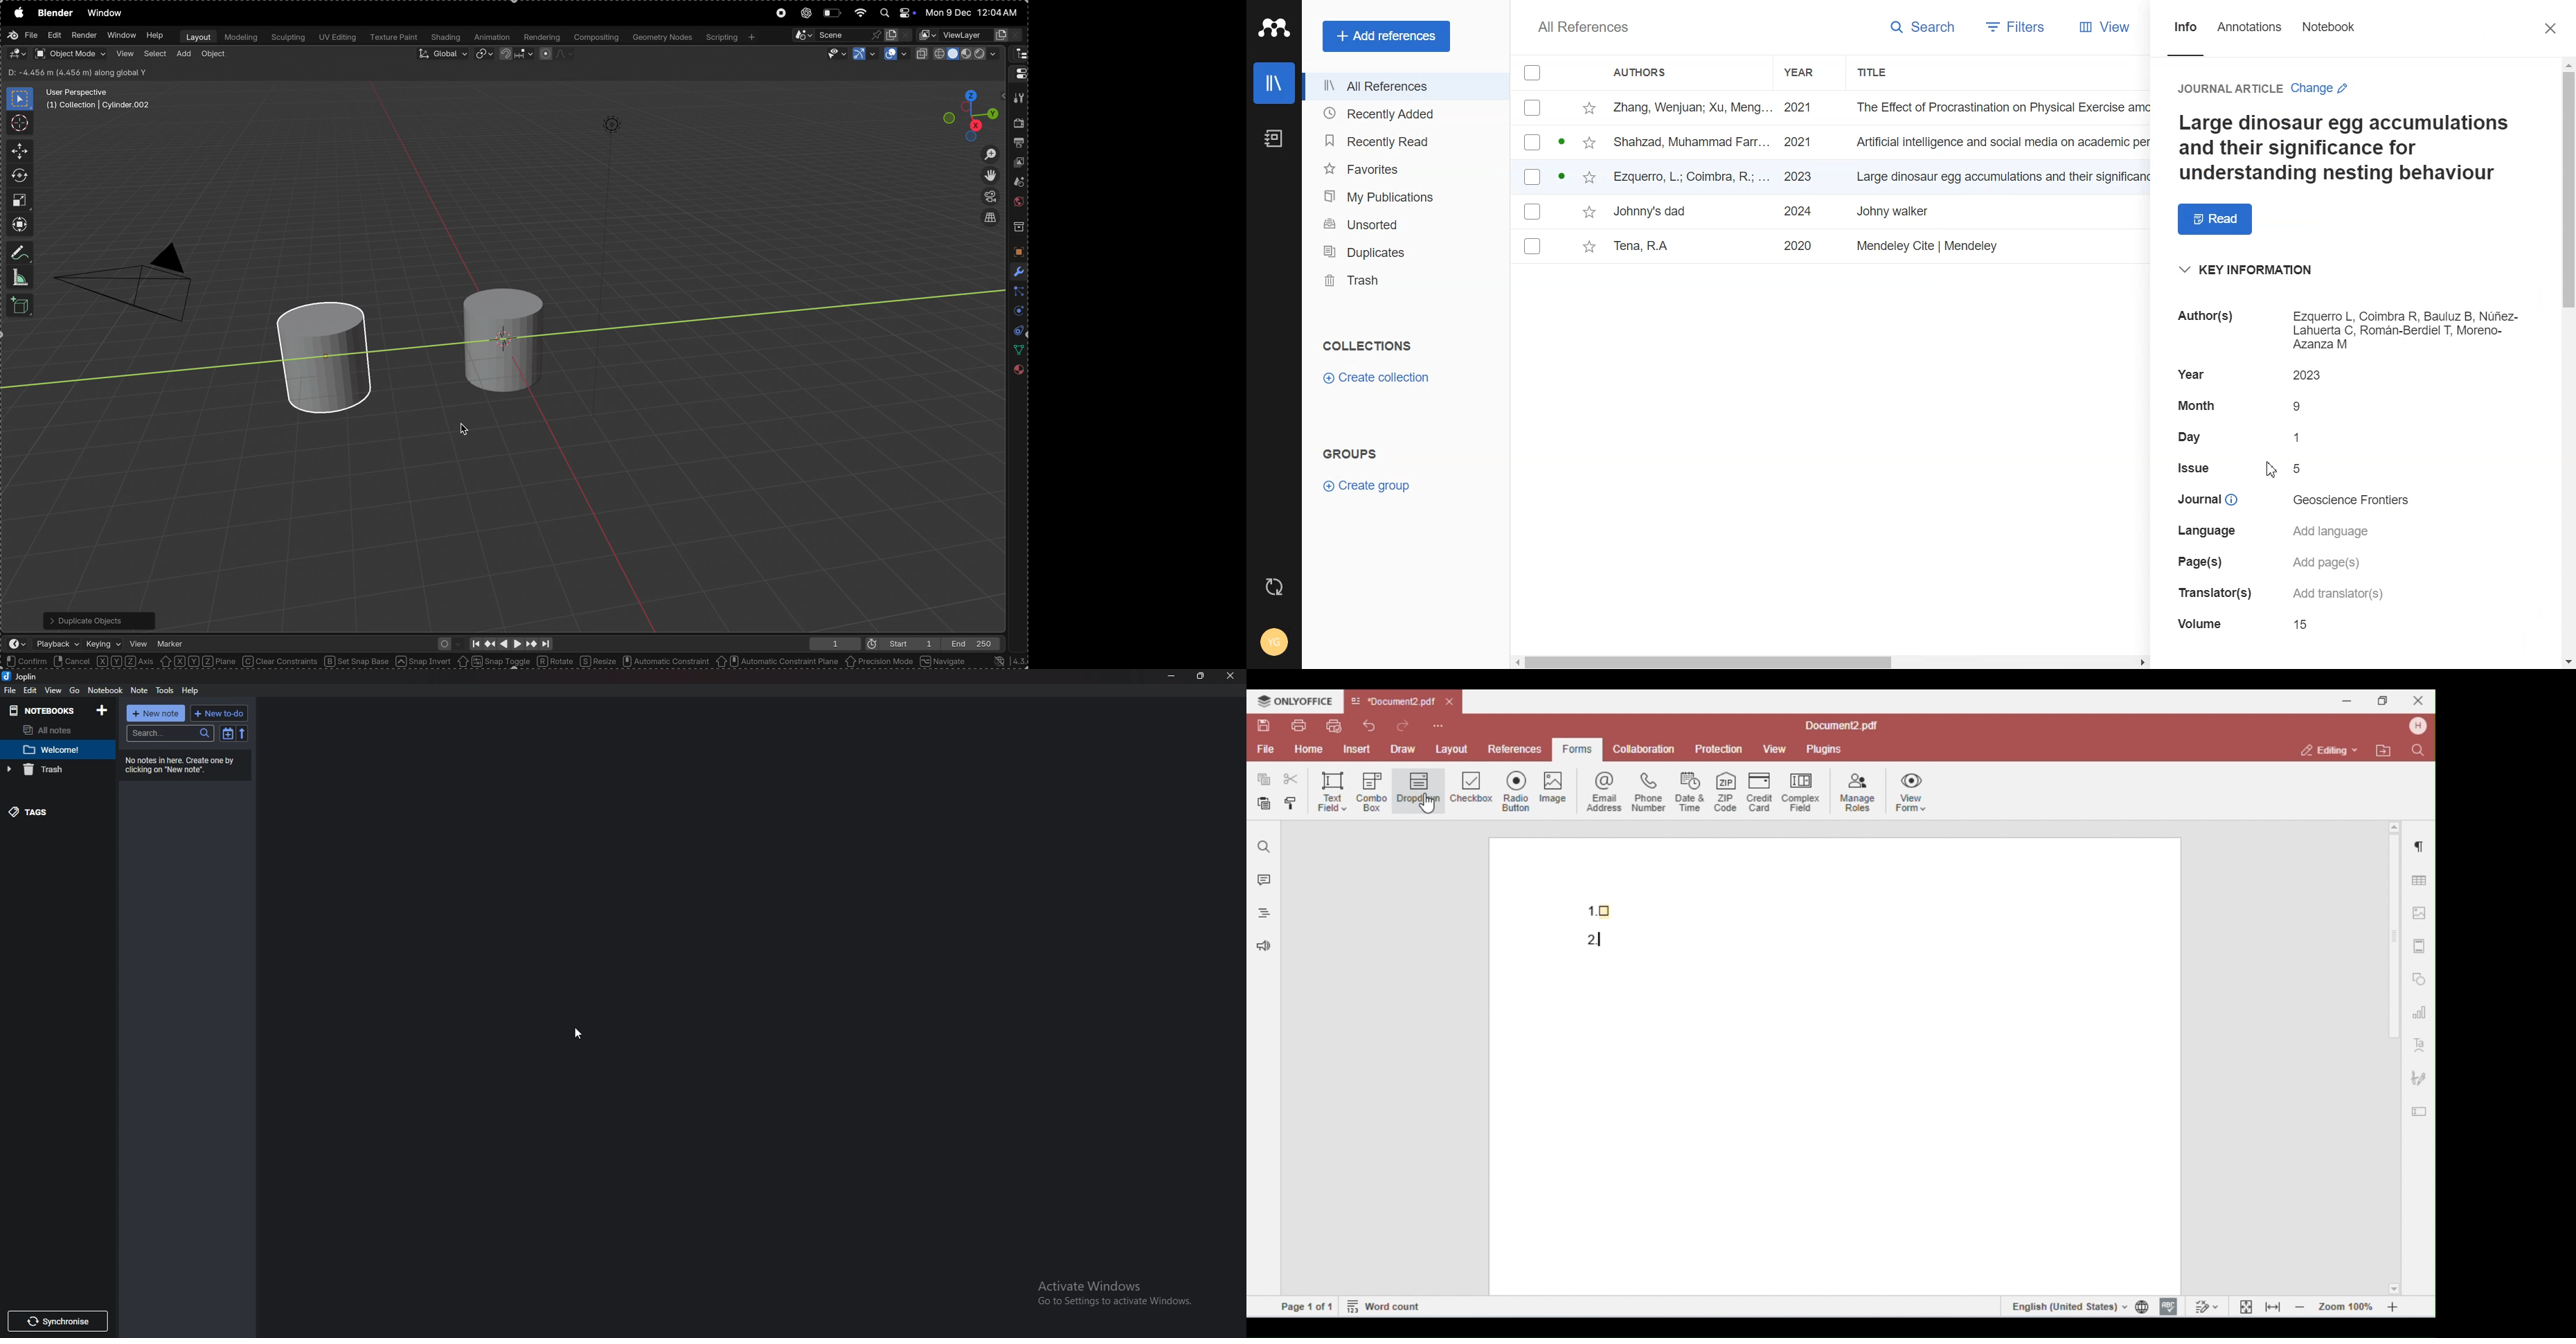 This screenshot has width=2576, height=1344. What do you see at coordinates (834, 34) in the screenshot?
I see `pin scene` at bounding box center [834, 34].